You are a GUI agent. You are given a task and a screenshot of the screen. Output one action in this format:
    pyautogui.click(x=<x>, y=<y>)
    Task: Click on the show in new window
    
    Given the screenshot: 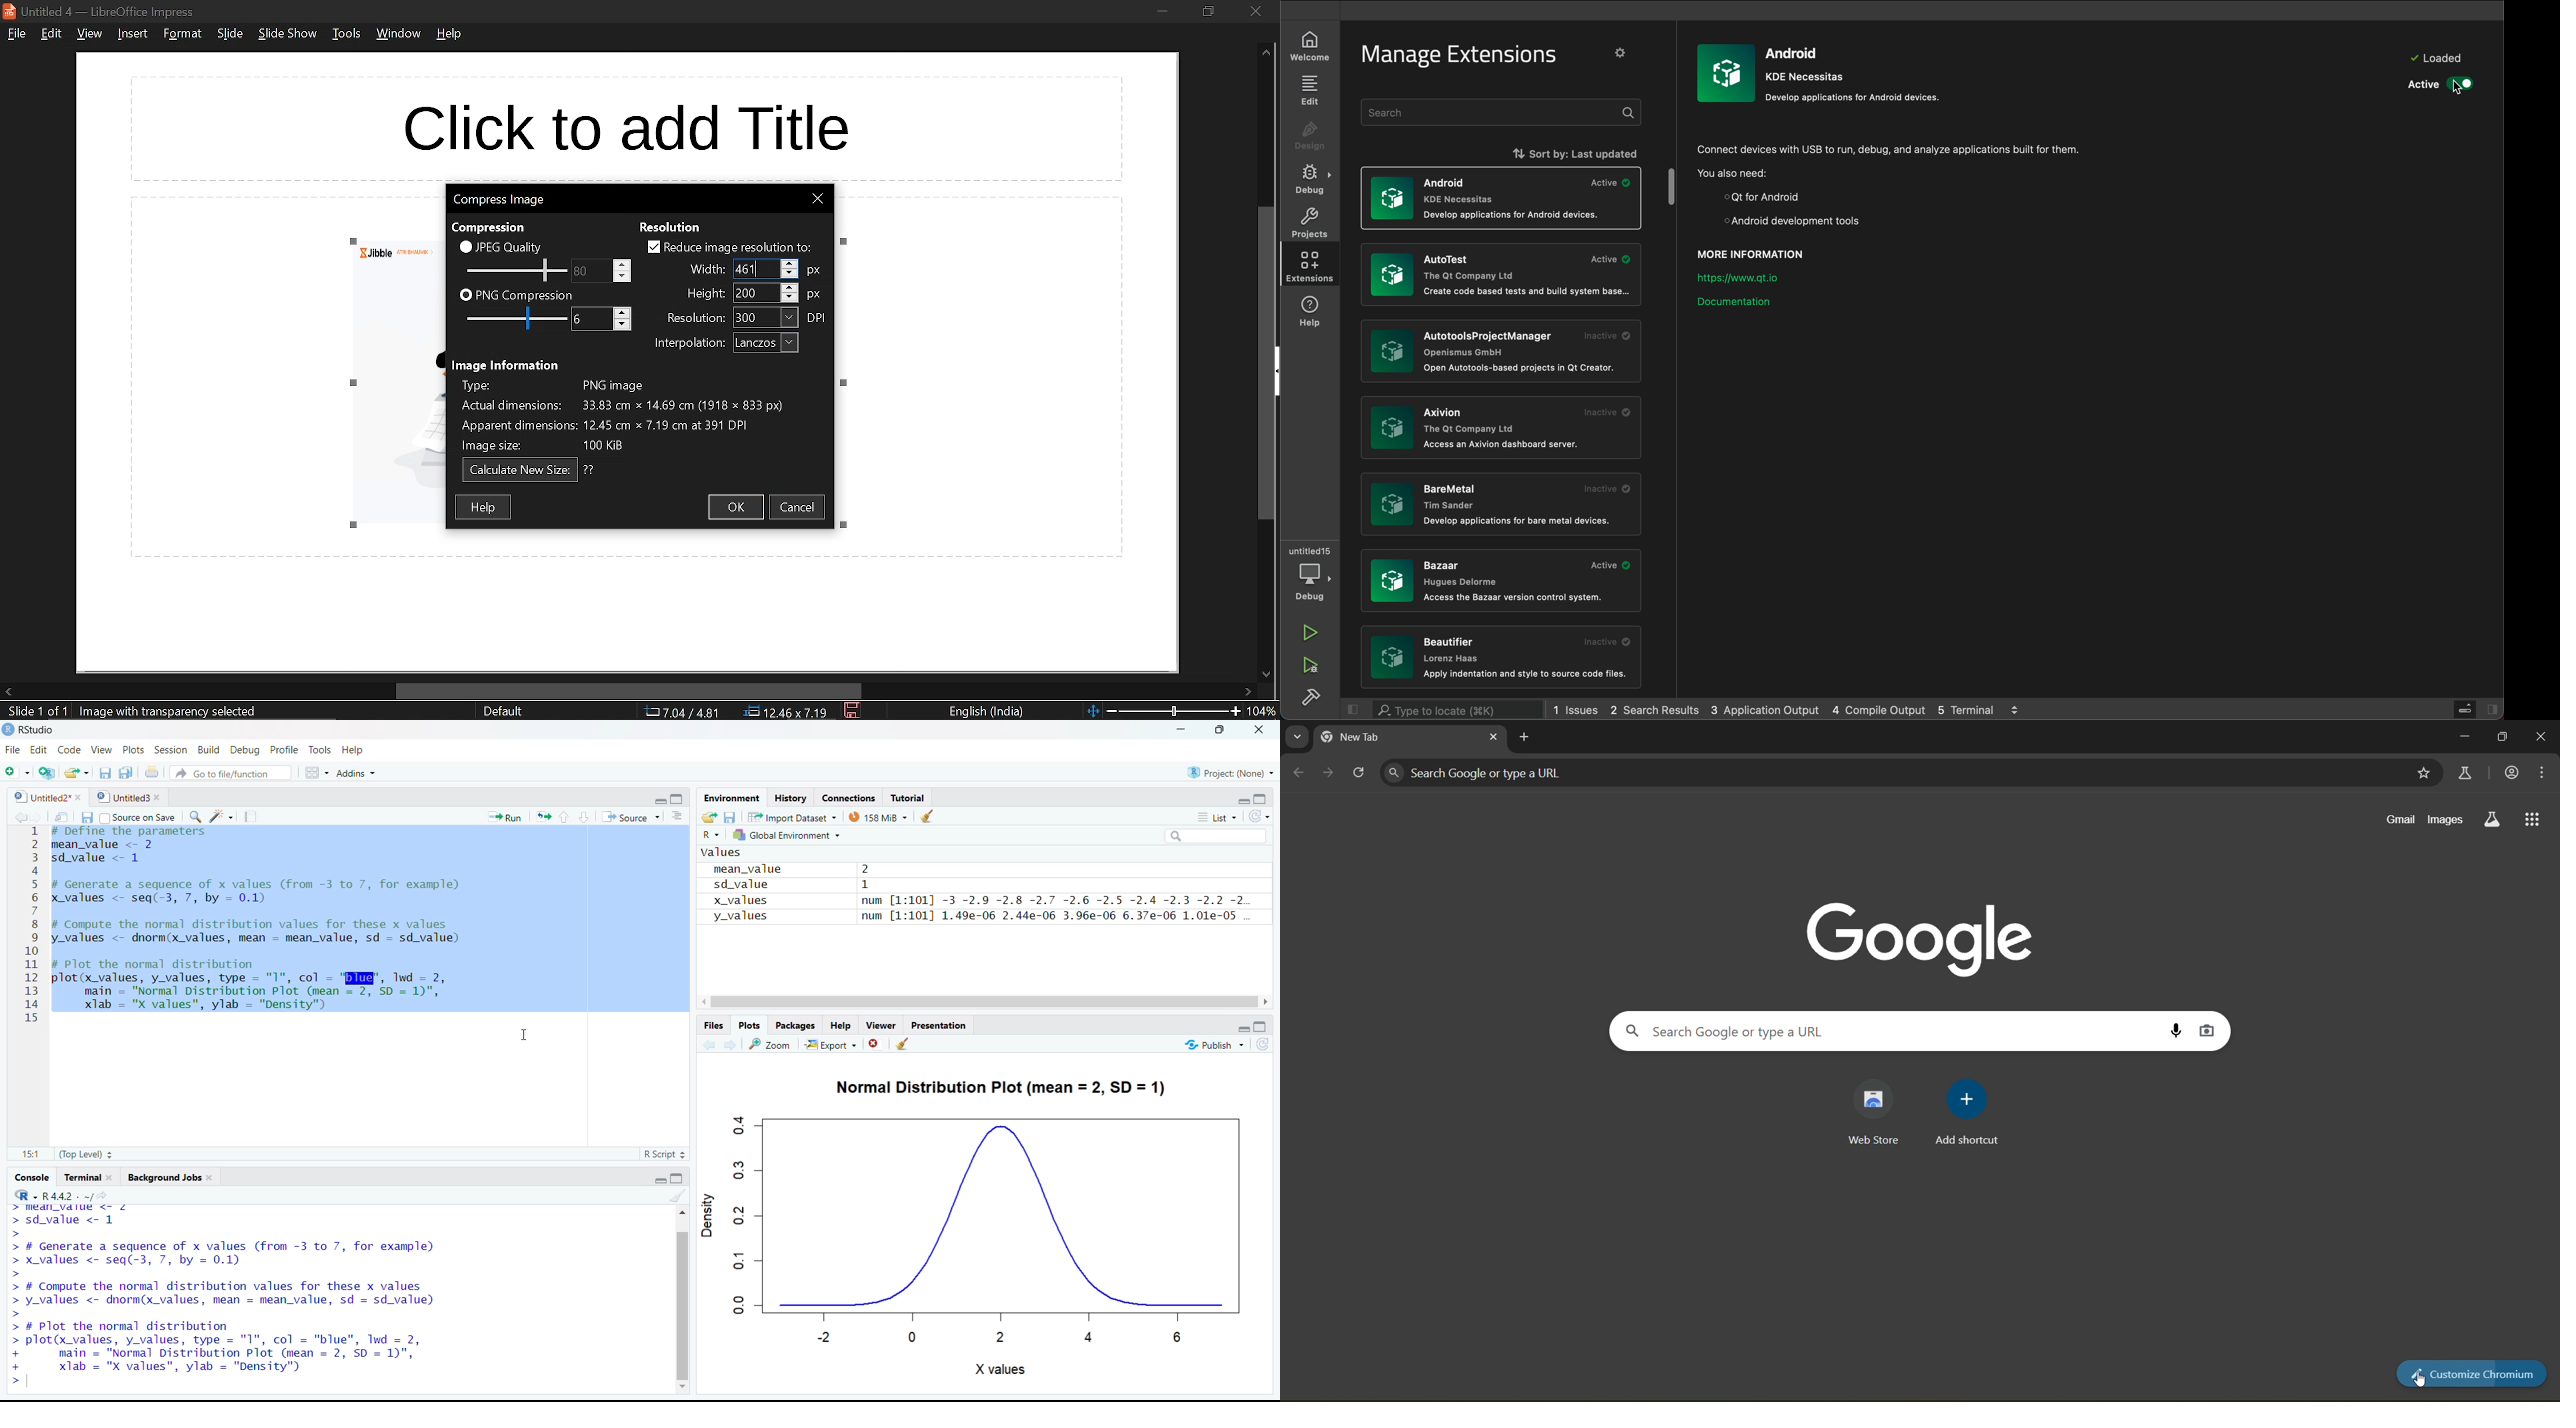 What is the action you would take?
    pyautogui.click(x=913, y=1043)
    